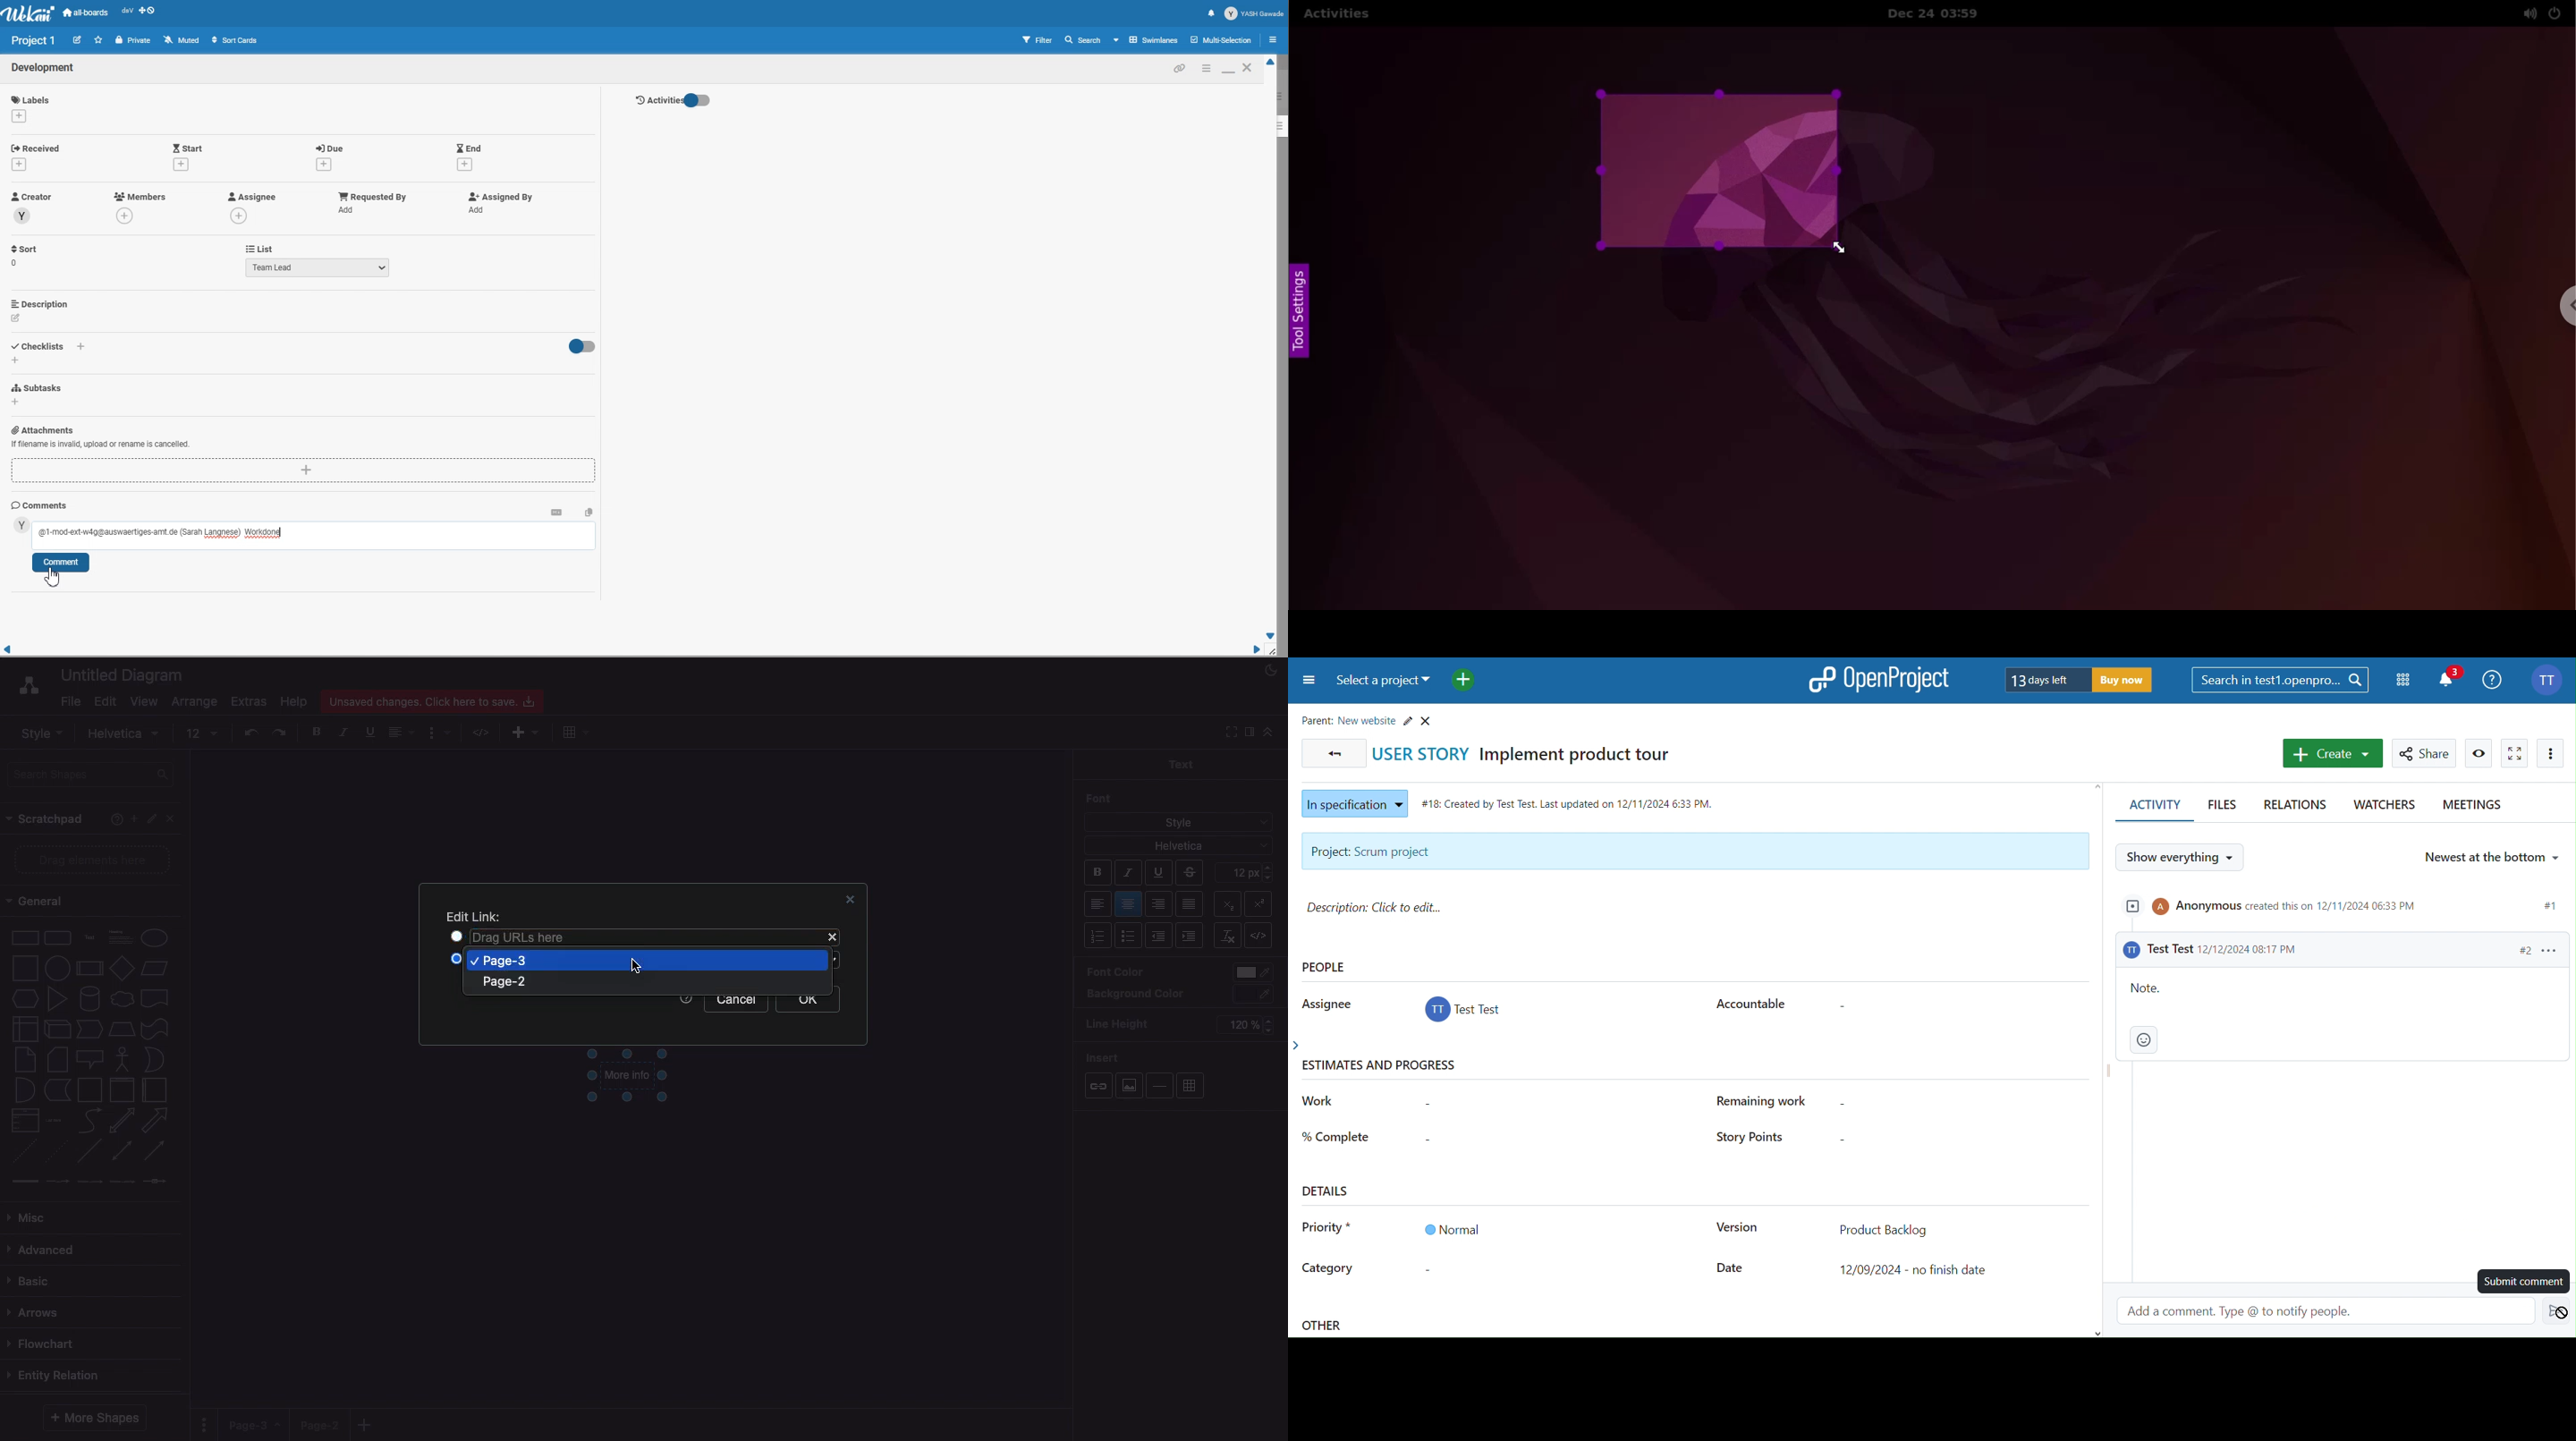 The height and width of the screenshot is (1456, 2576). What do you see at coordinates (1098, 875) in the screenshot?
I see `Bold` at bounding box center [1098, 875].